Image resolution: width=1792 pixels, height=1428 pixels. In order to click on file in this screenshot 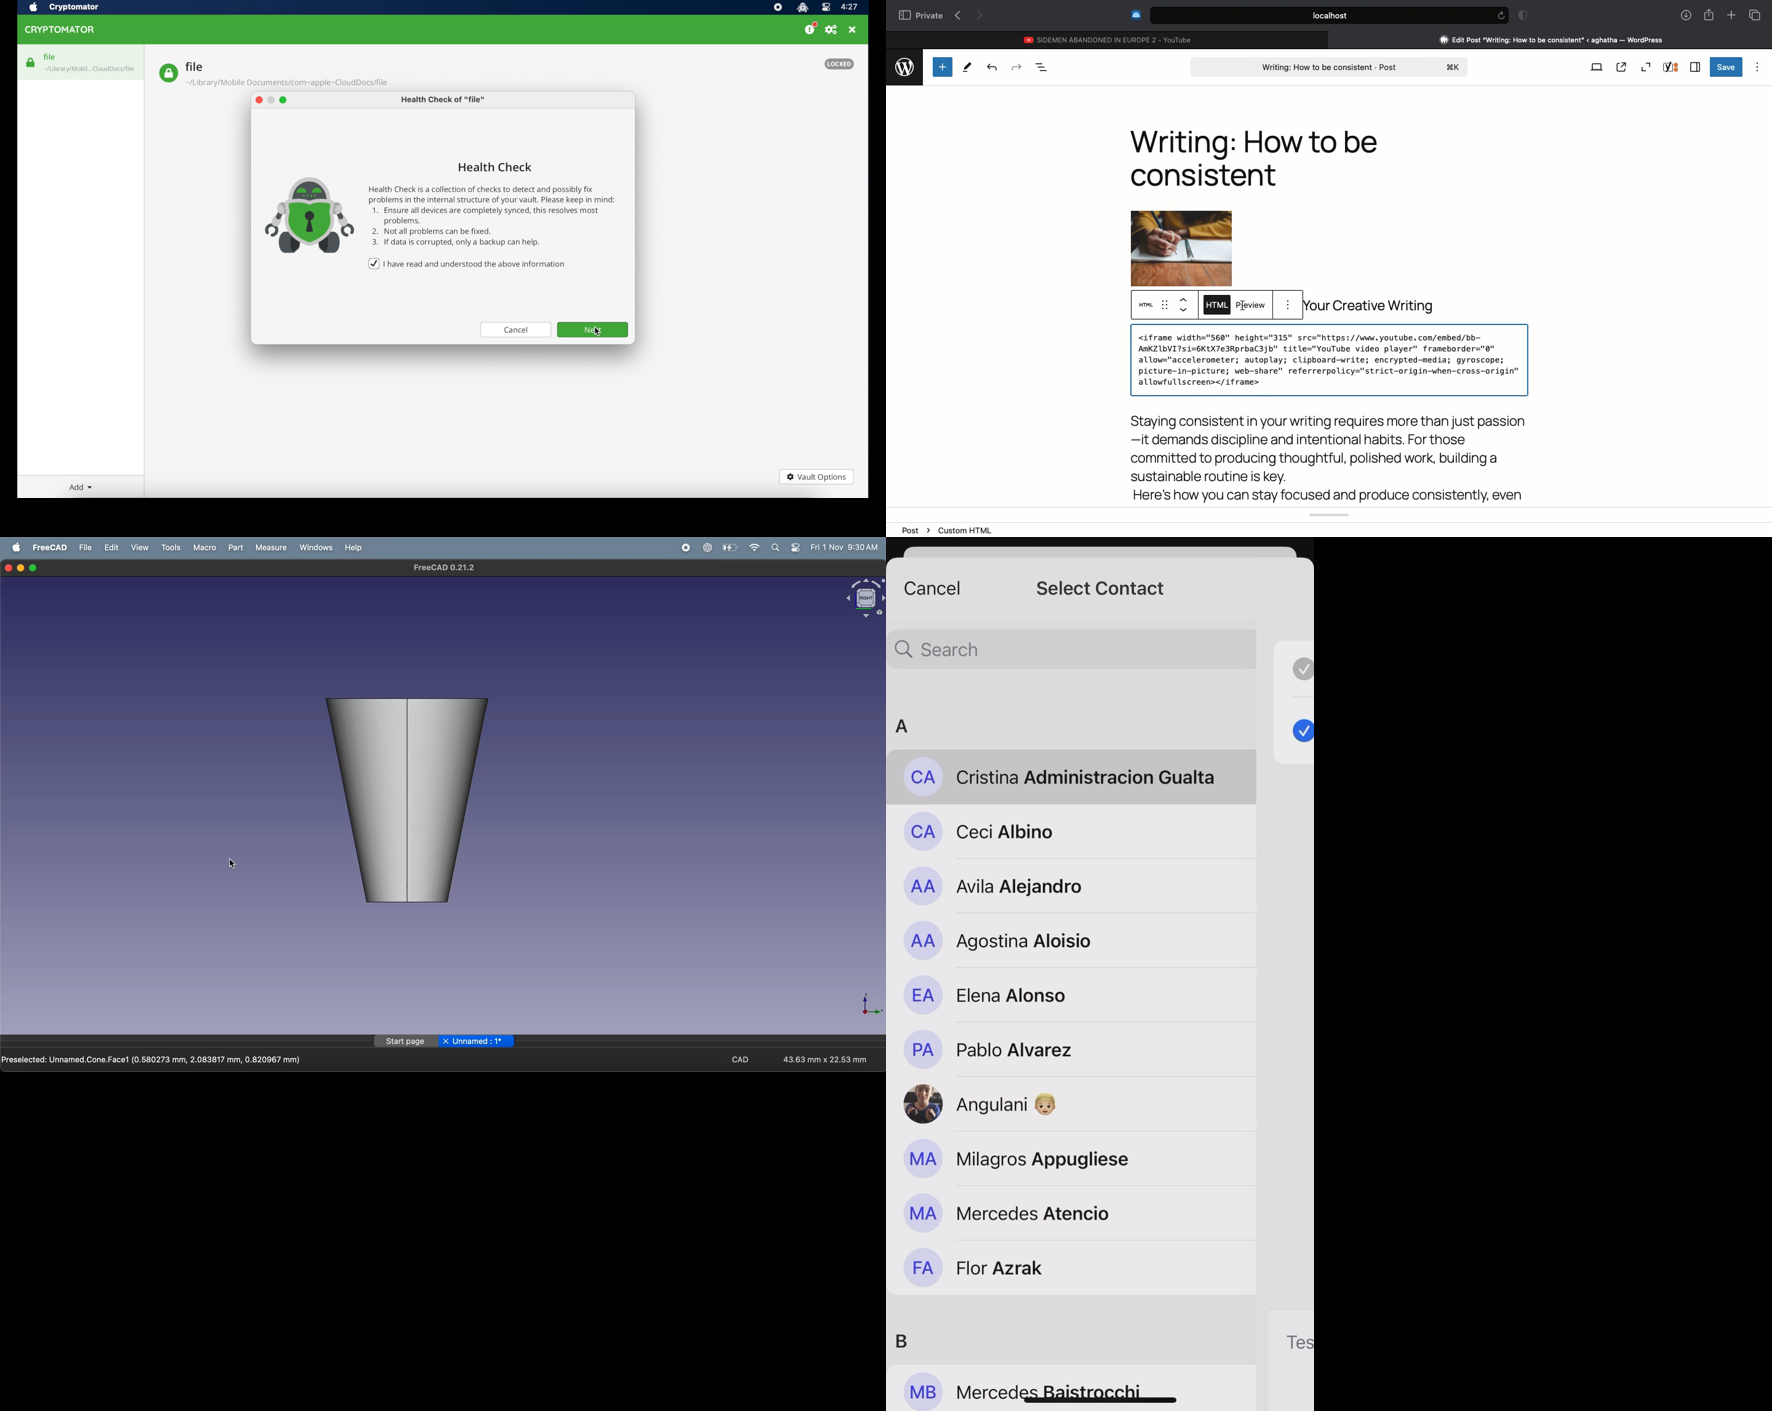, I will do `click(86, 547)`.